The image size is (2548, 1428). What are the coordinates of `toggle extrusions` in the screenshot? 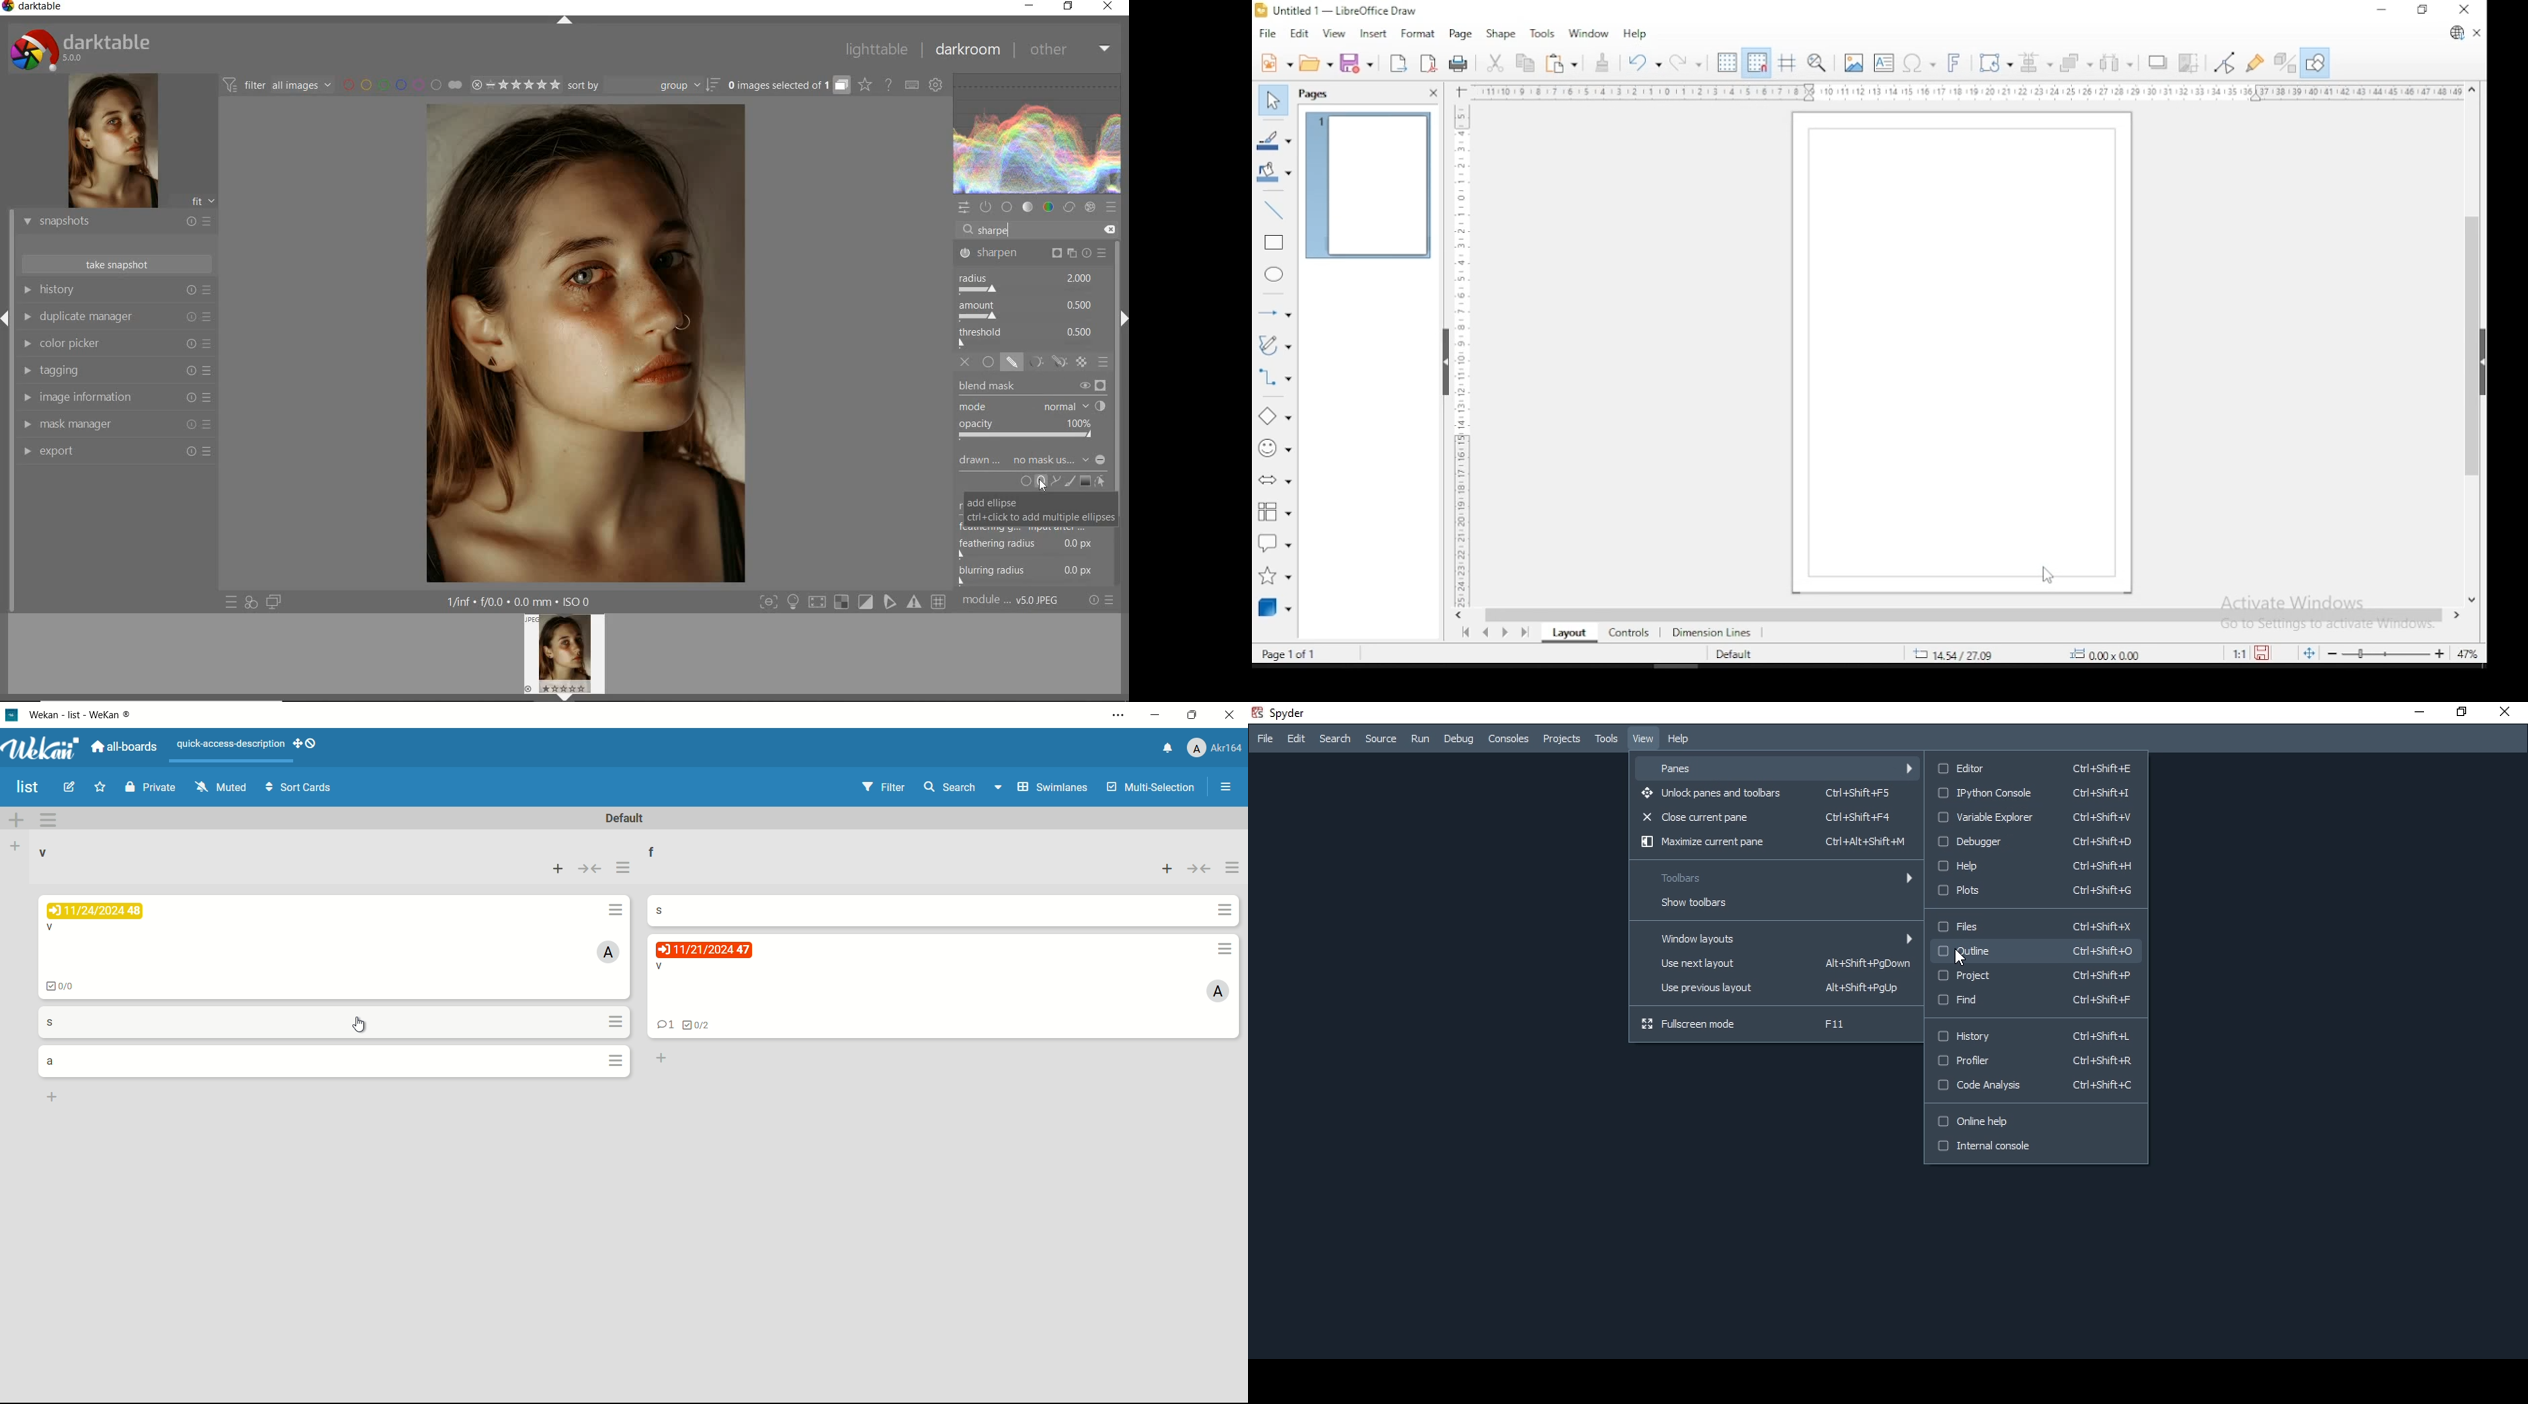 It's located at (2283, 63).